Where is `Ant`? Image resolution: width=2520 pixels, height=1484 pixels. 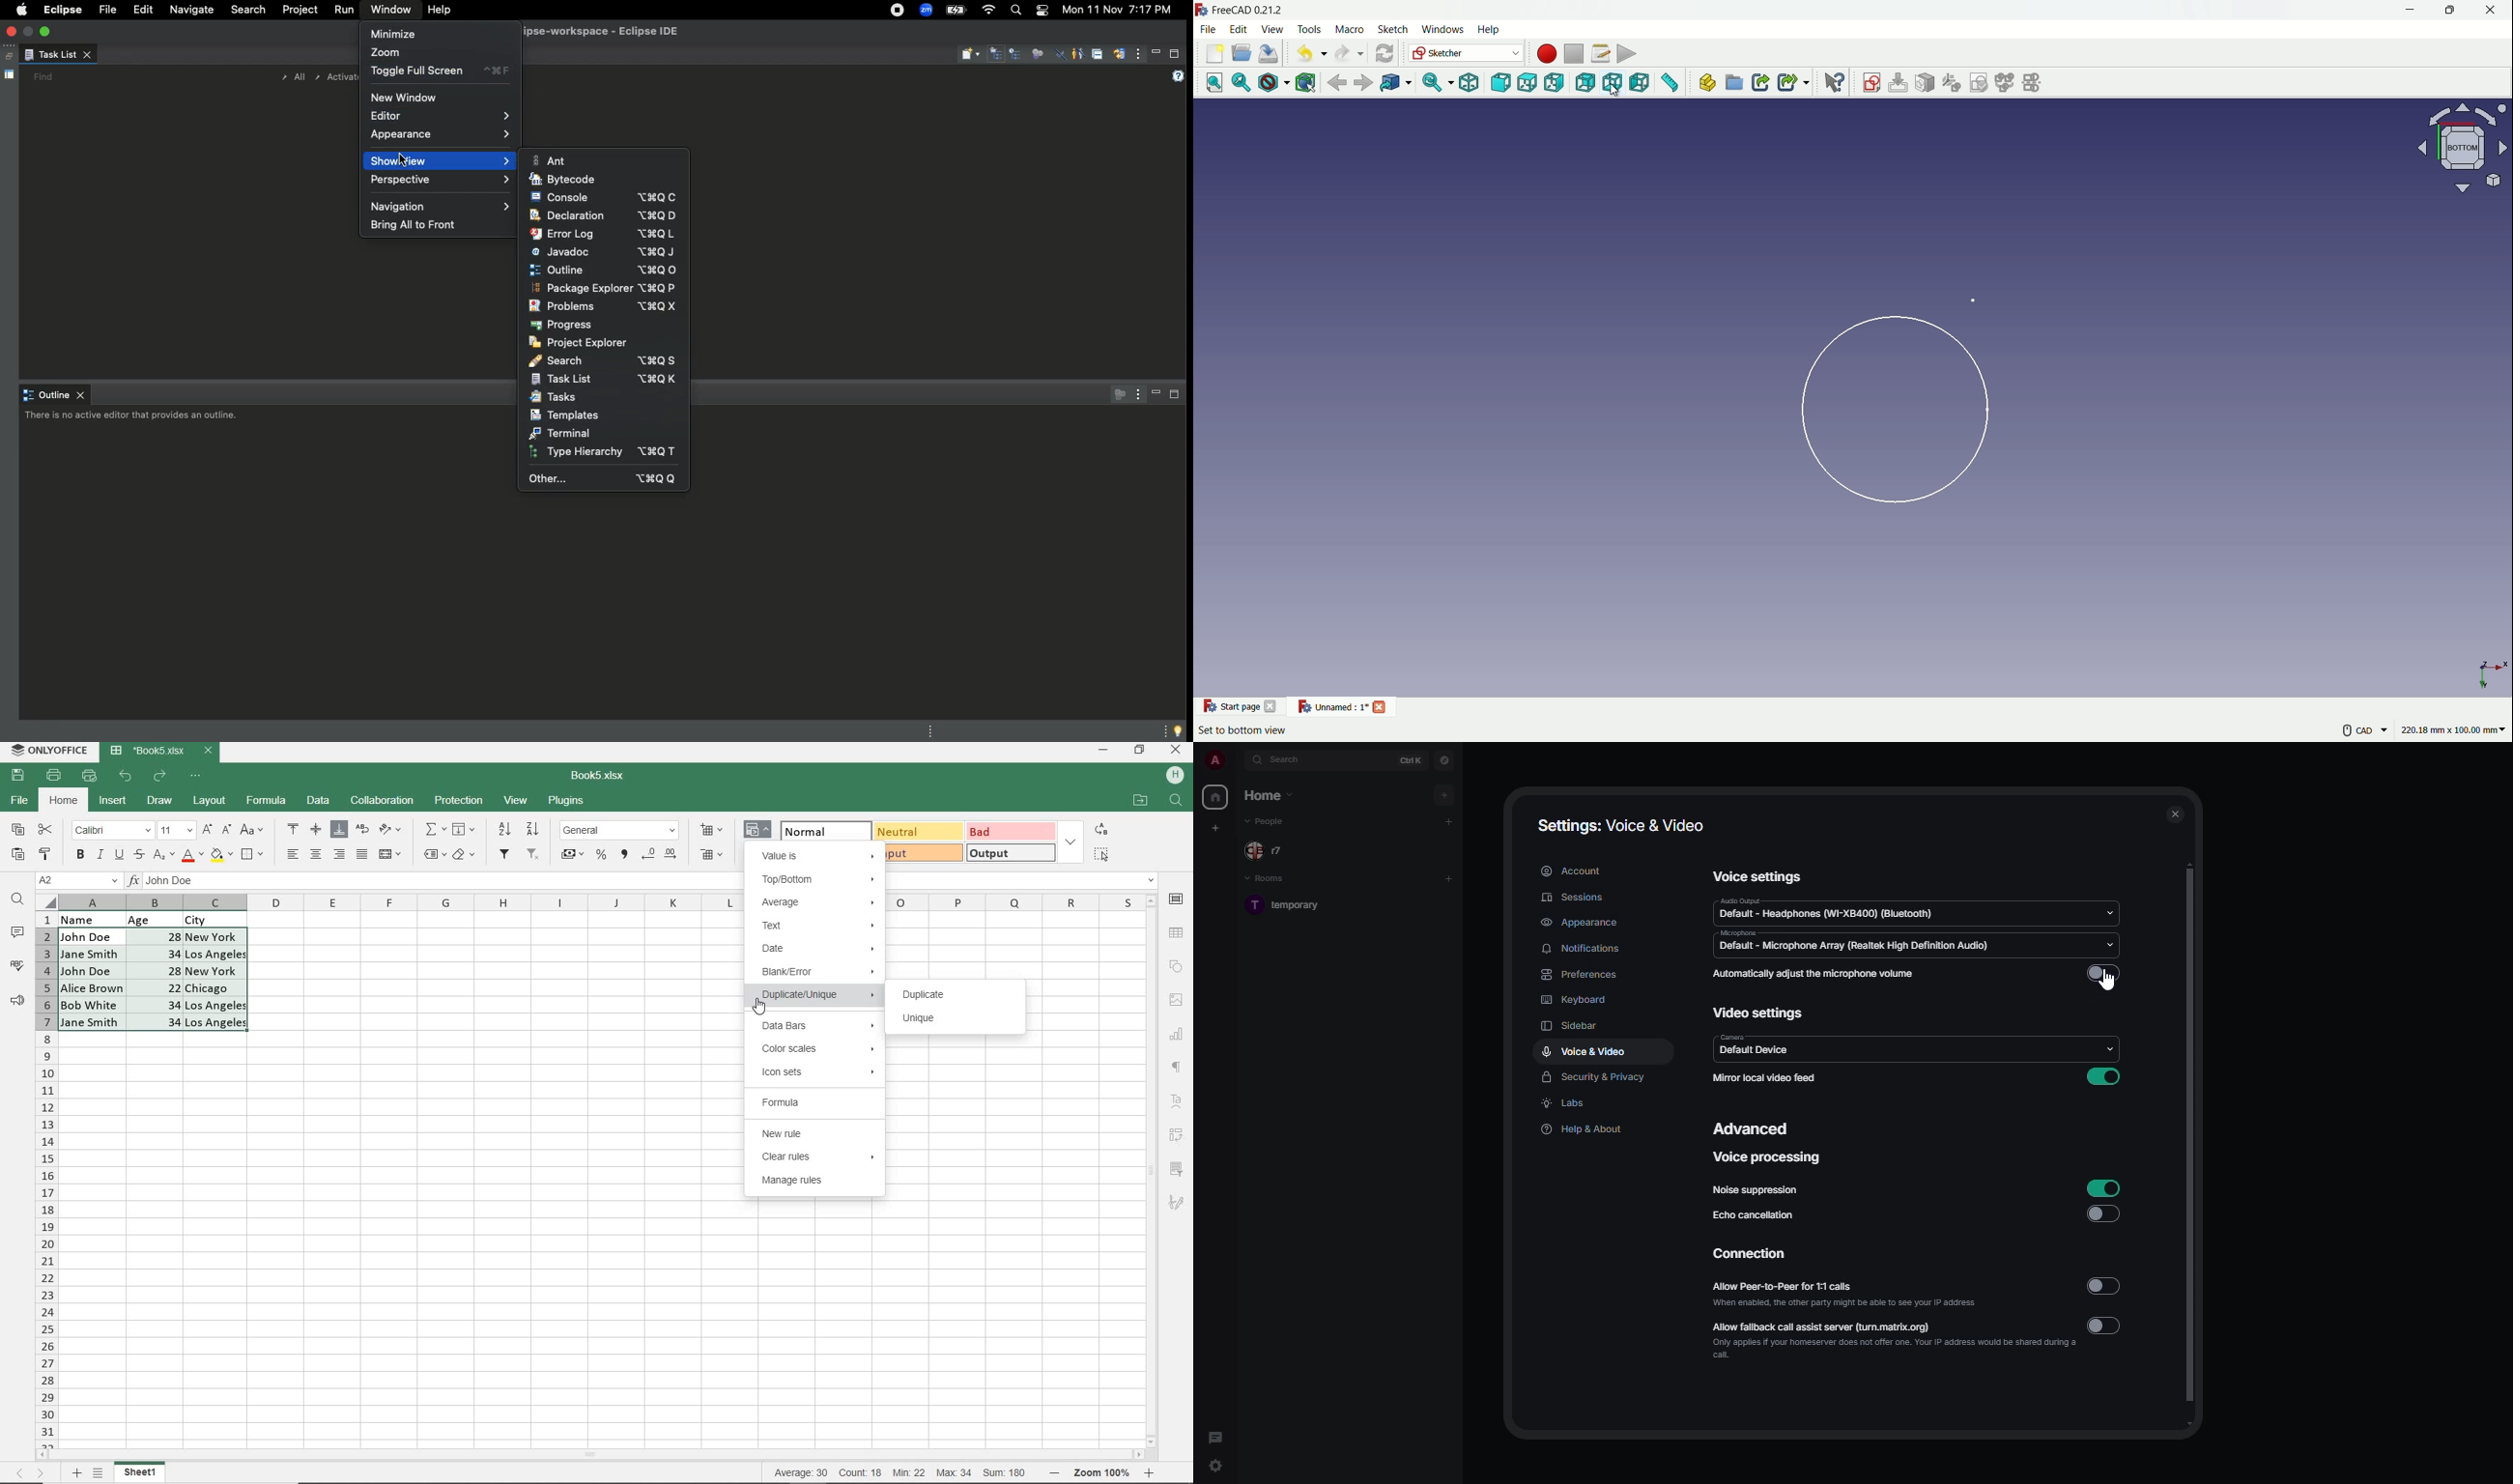 Ant is located at coordinates (549, 161).